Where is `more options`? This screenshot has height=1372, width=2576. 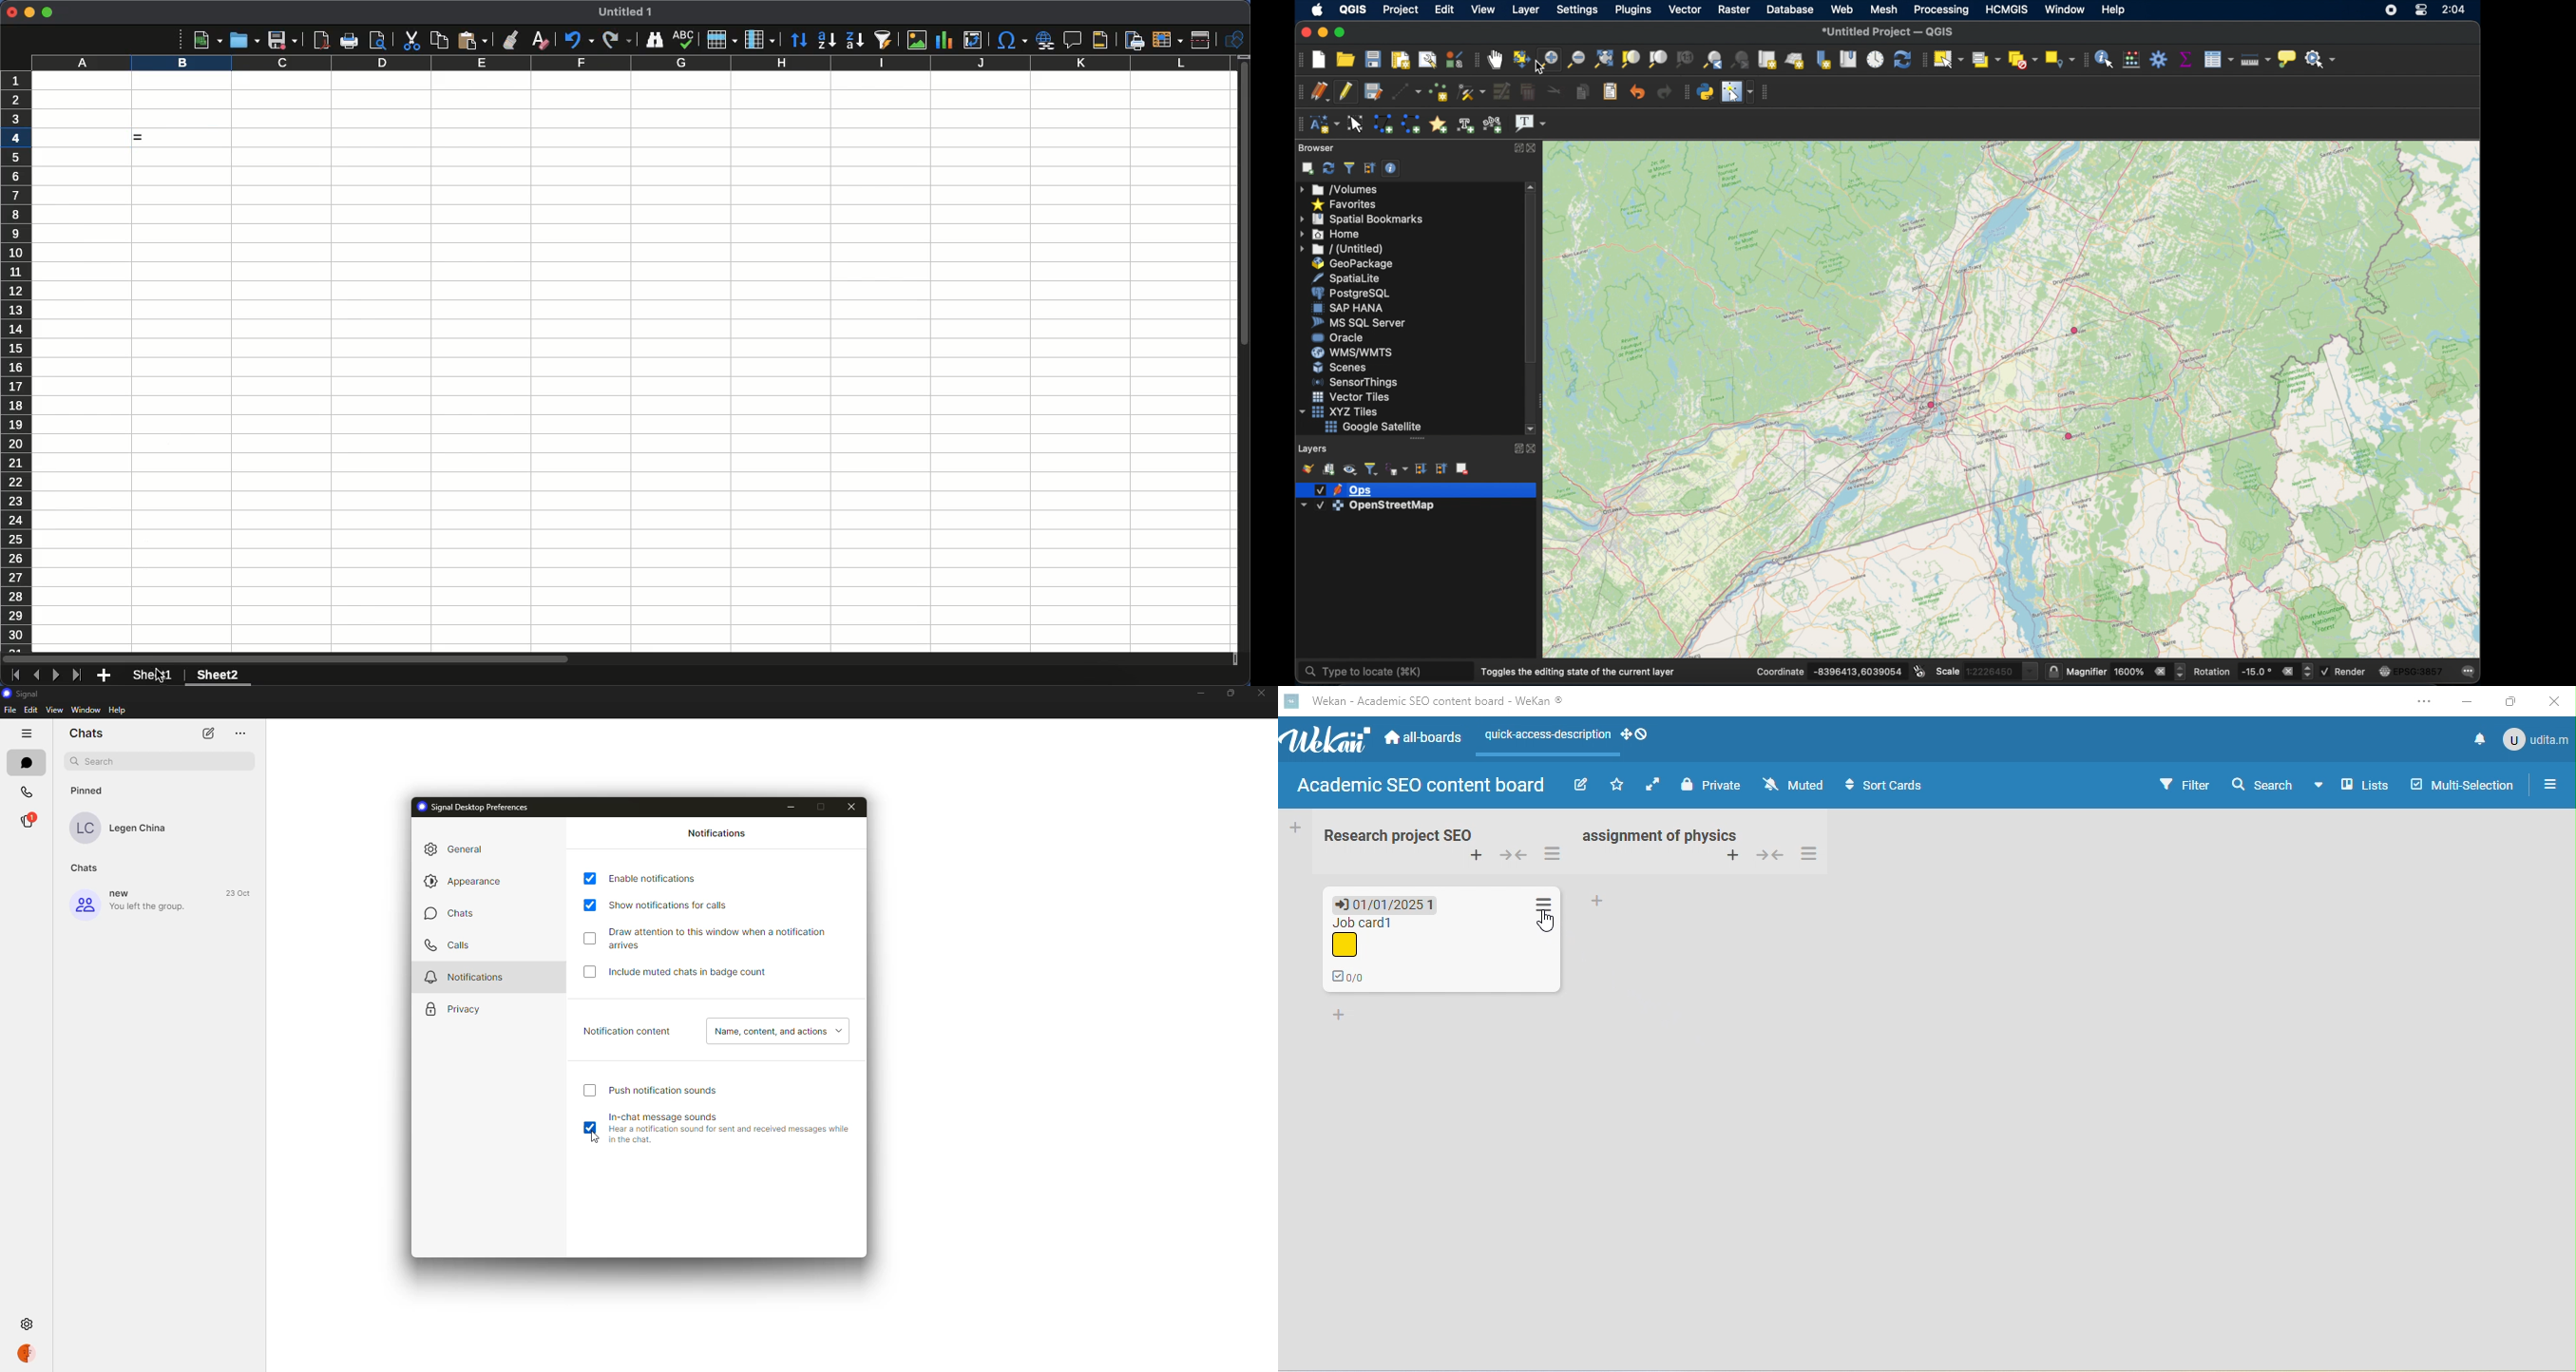
more options is located at coordinates (25, 733).